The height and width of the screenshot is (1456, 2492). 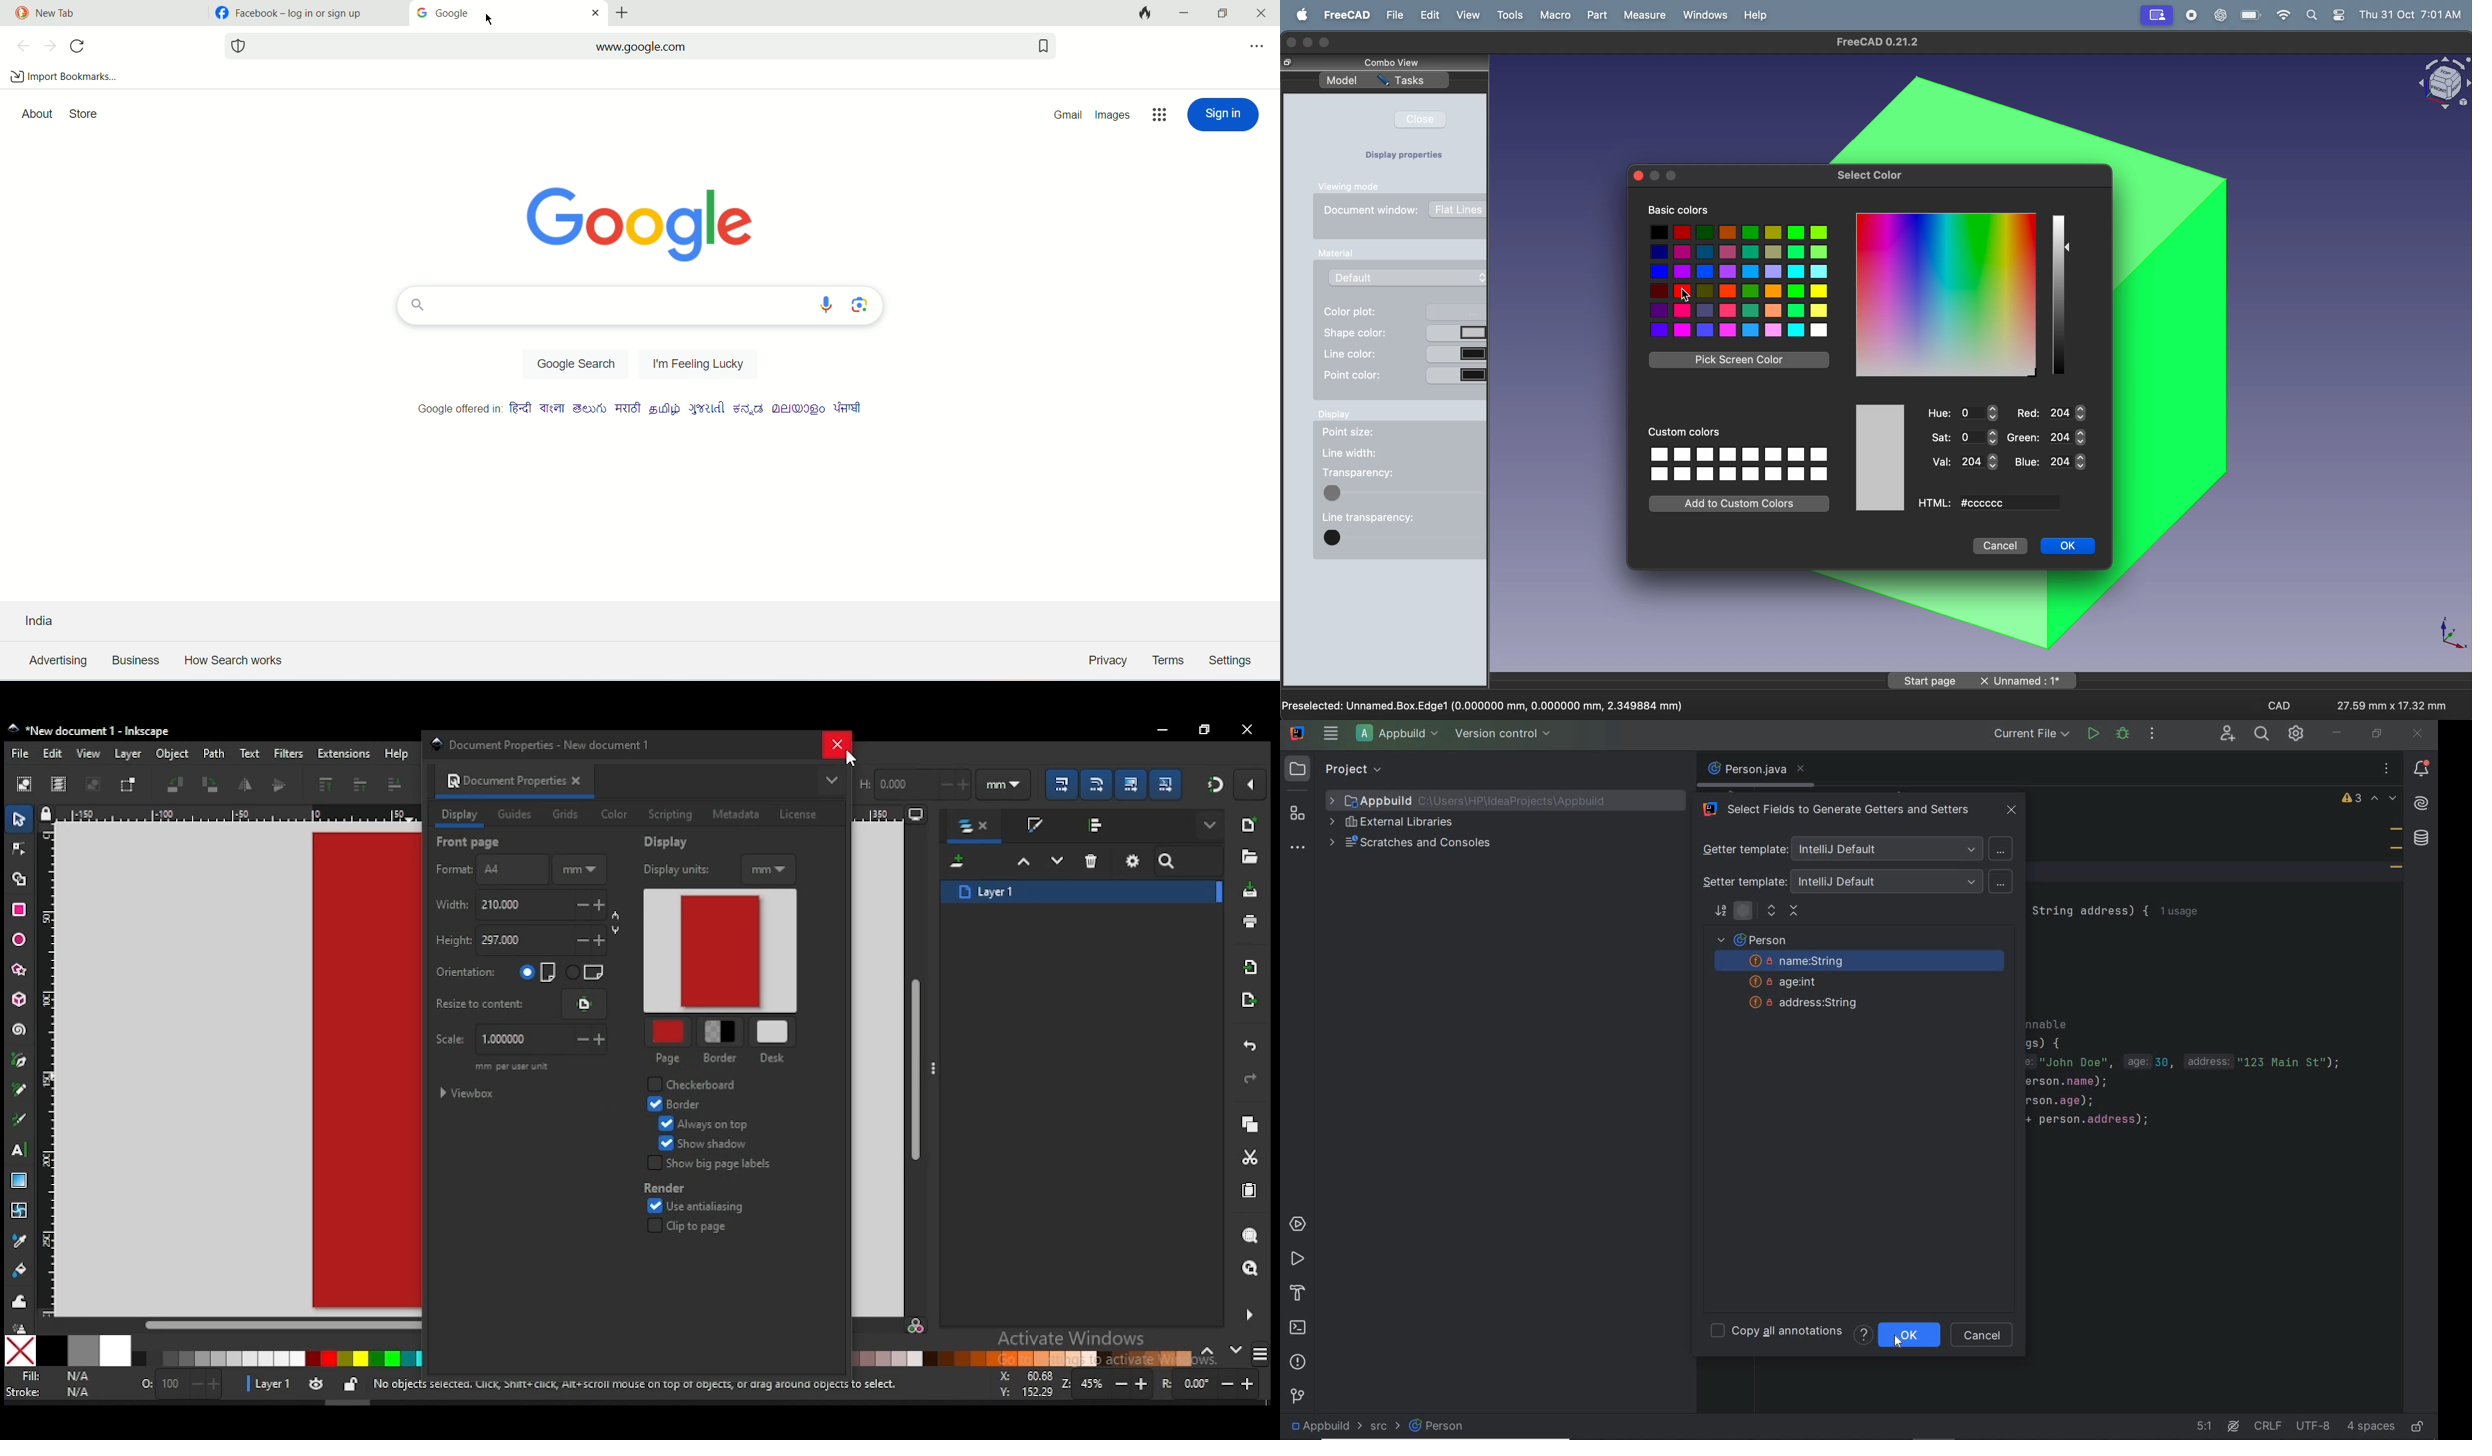 What do you see at coordinates (681, 1104) in the screenshot?
I see `border` at bounding box center [681, 1104].